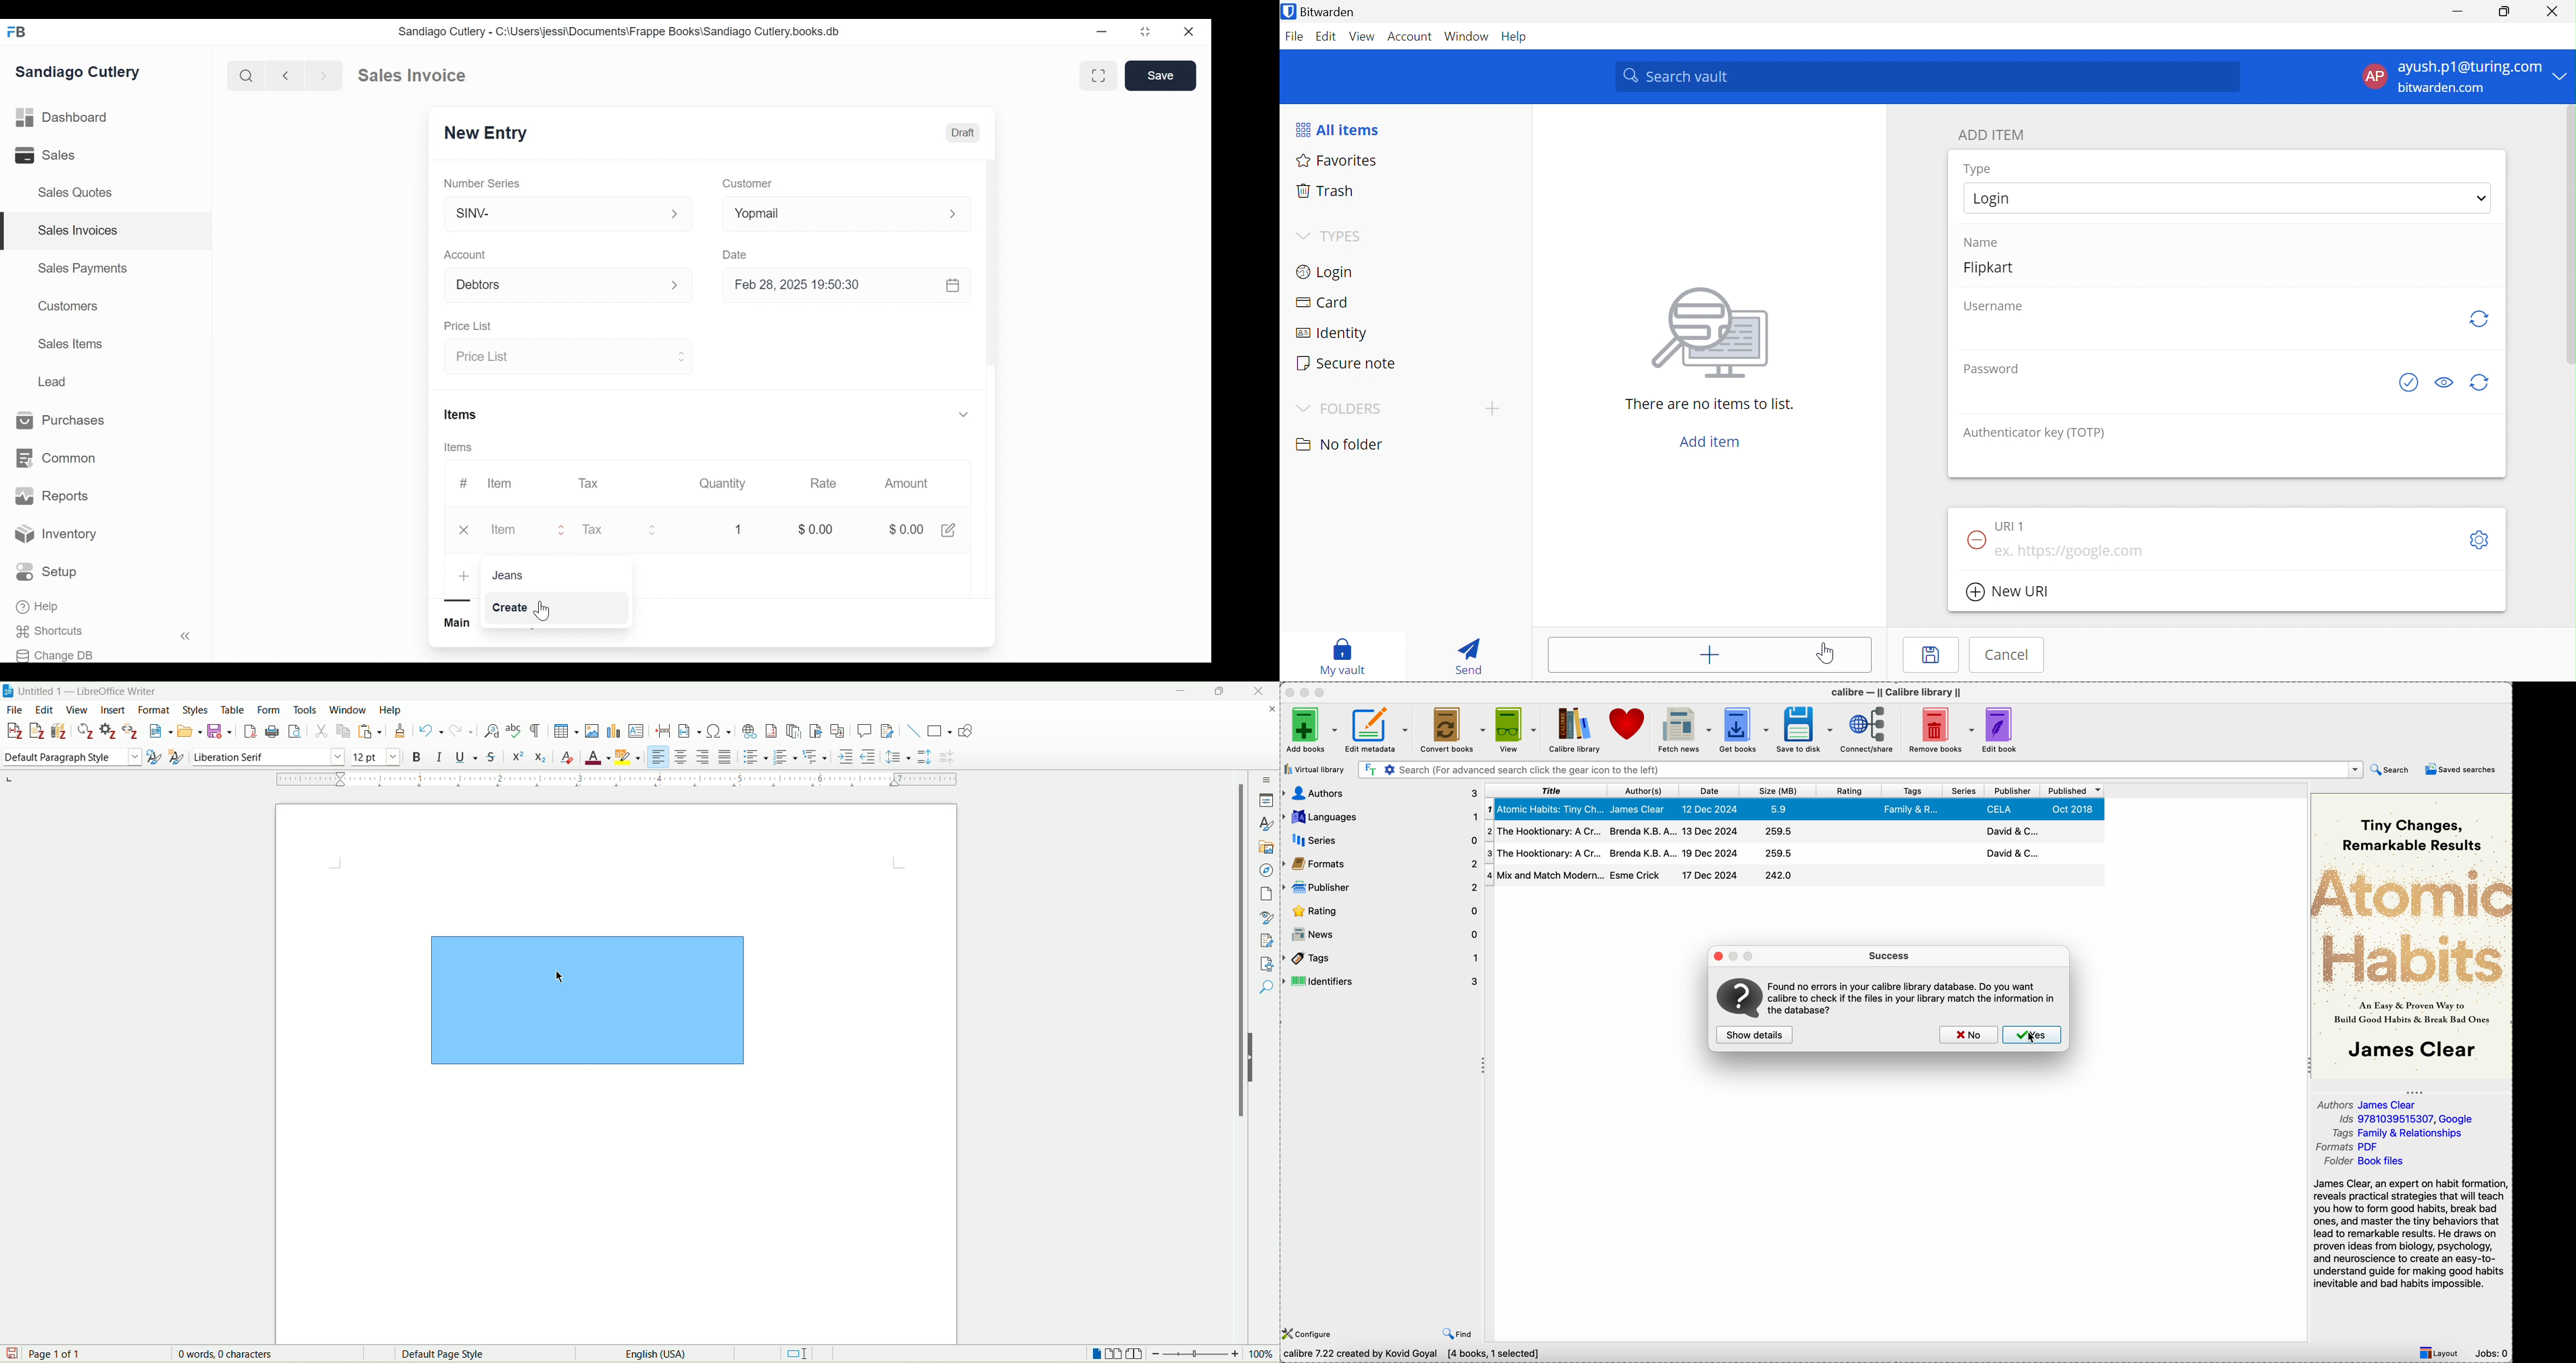  Describe the element at coordinates (1781, 791) in the screenshot. I see `size` at that location.